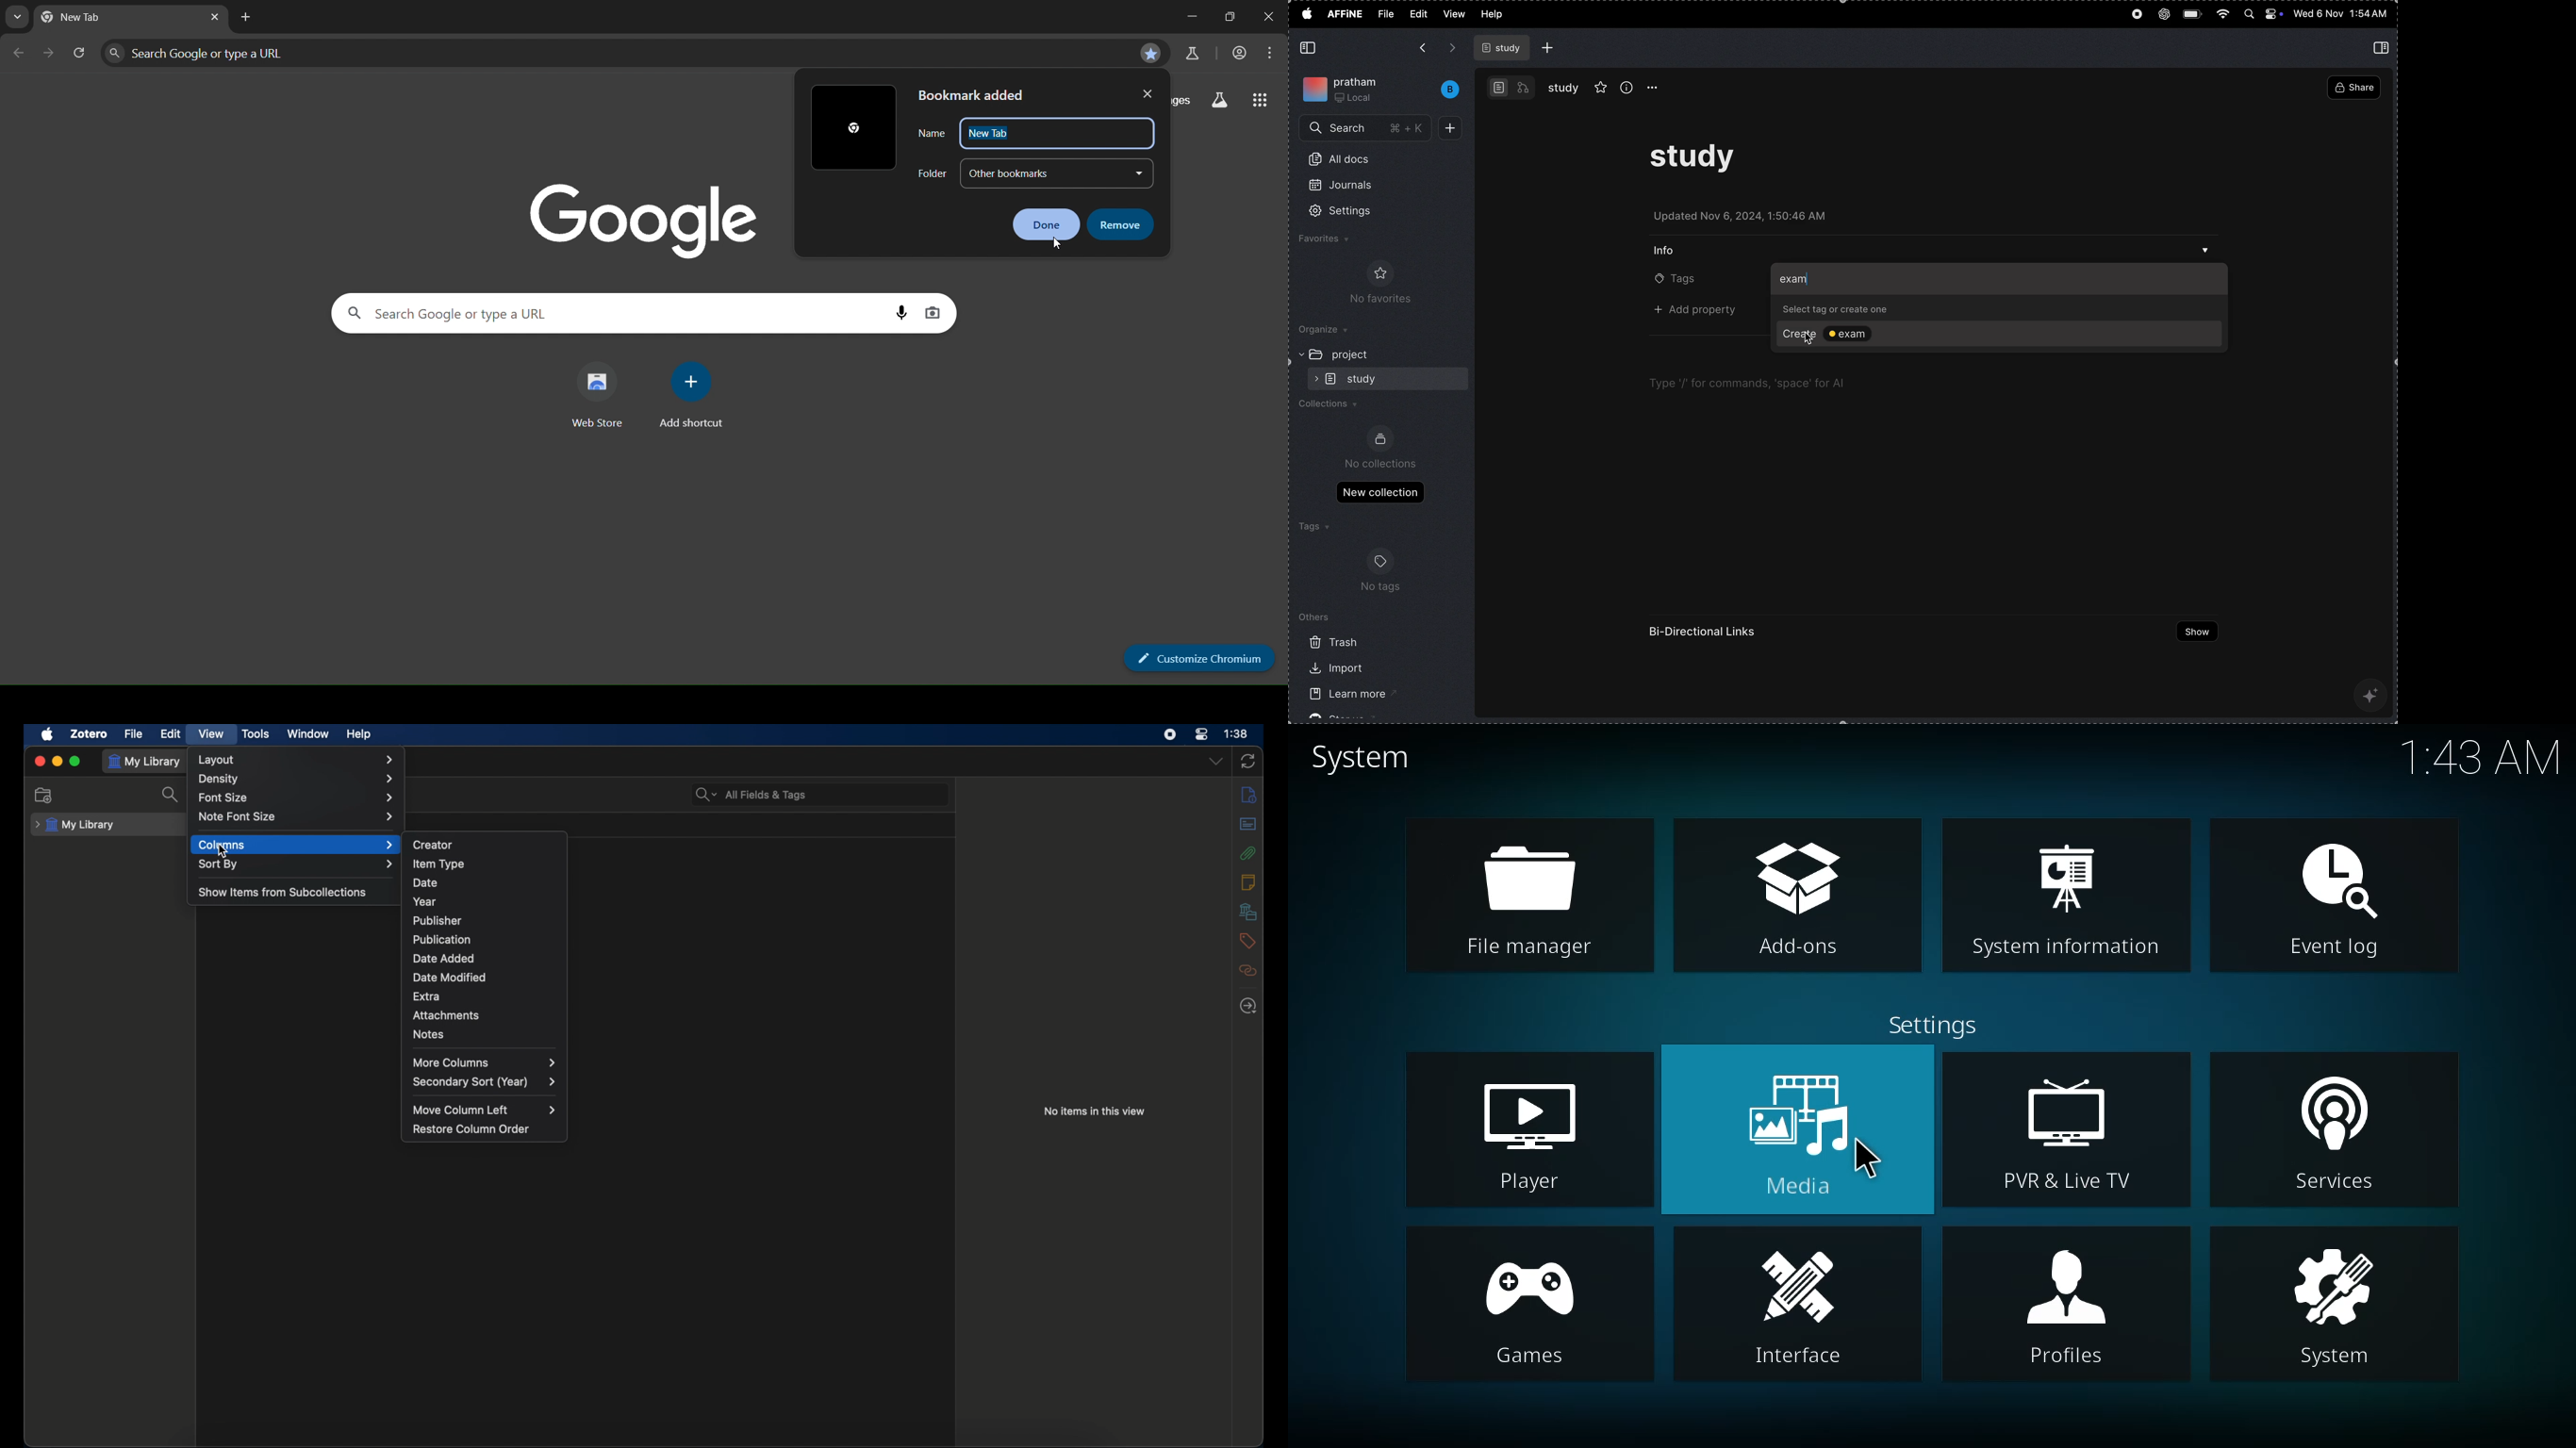 The width and height of the screenshot is (2576, 1456). What do you see at coordinates (296, 865) in the screenshot?
I see `sort by` at bounding box center [296, 865].